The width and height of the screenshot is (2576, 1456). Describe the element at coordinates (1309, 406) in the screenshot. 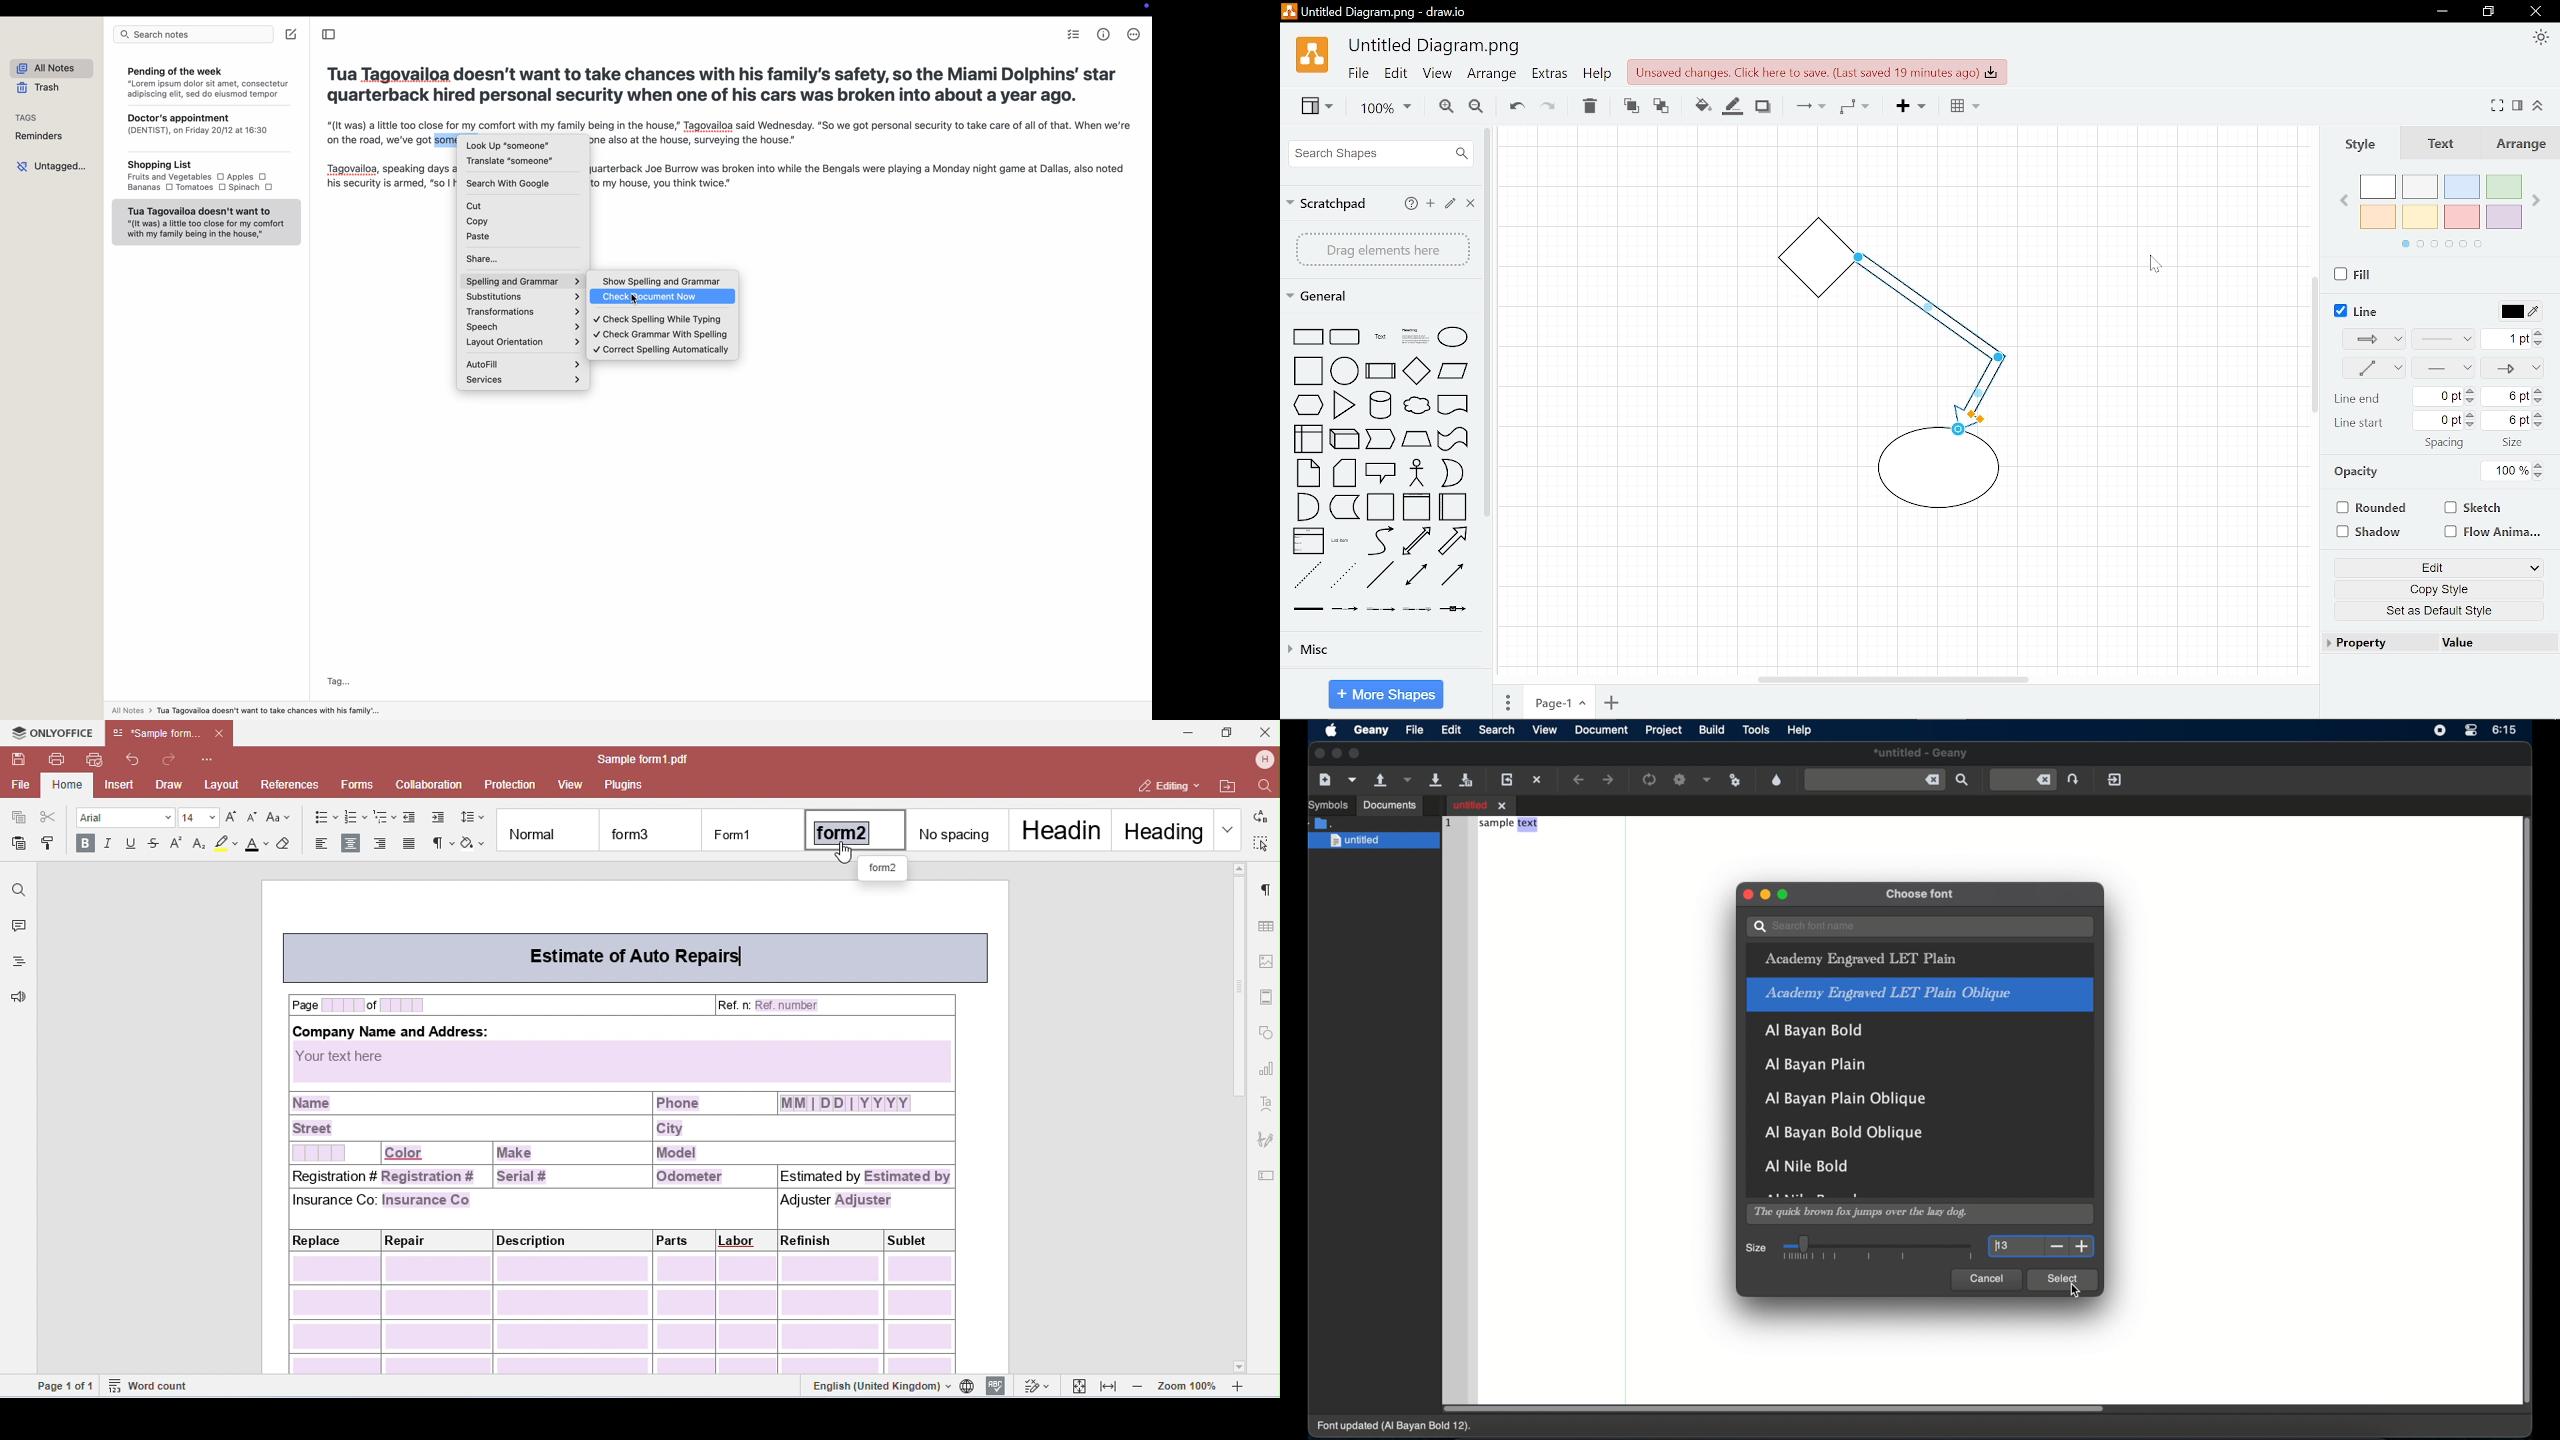

I see `shape` at that location.